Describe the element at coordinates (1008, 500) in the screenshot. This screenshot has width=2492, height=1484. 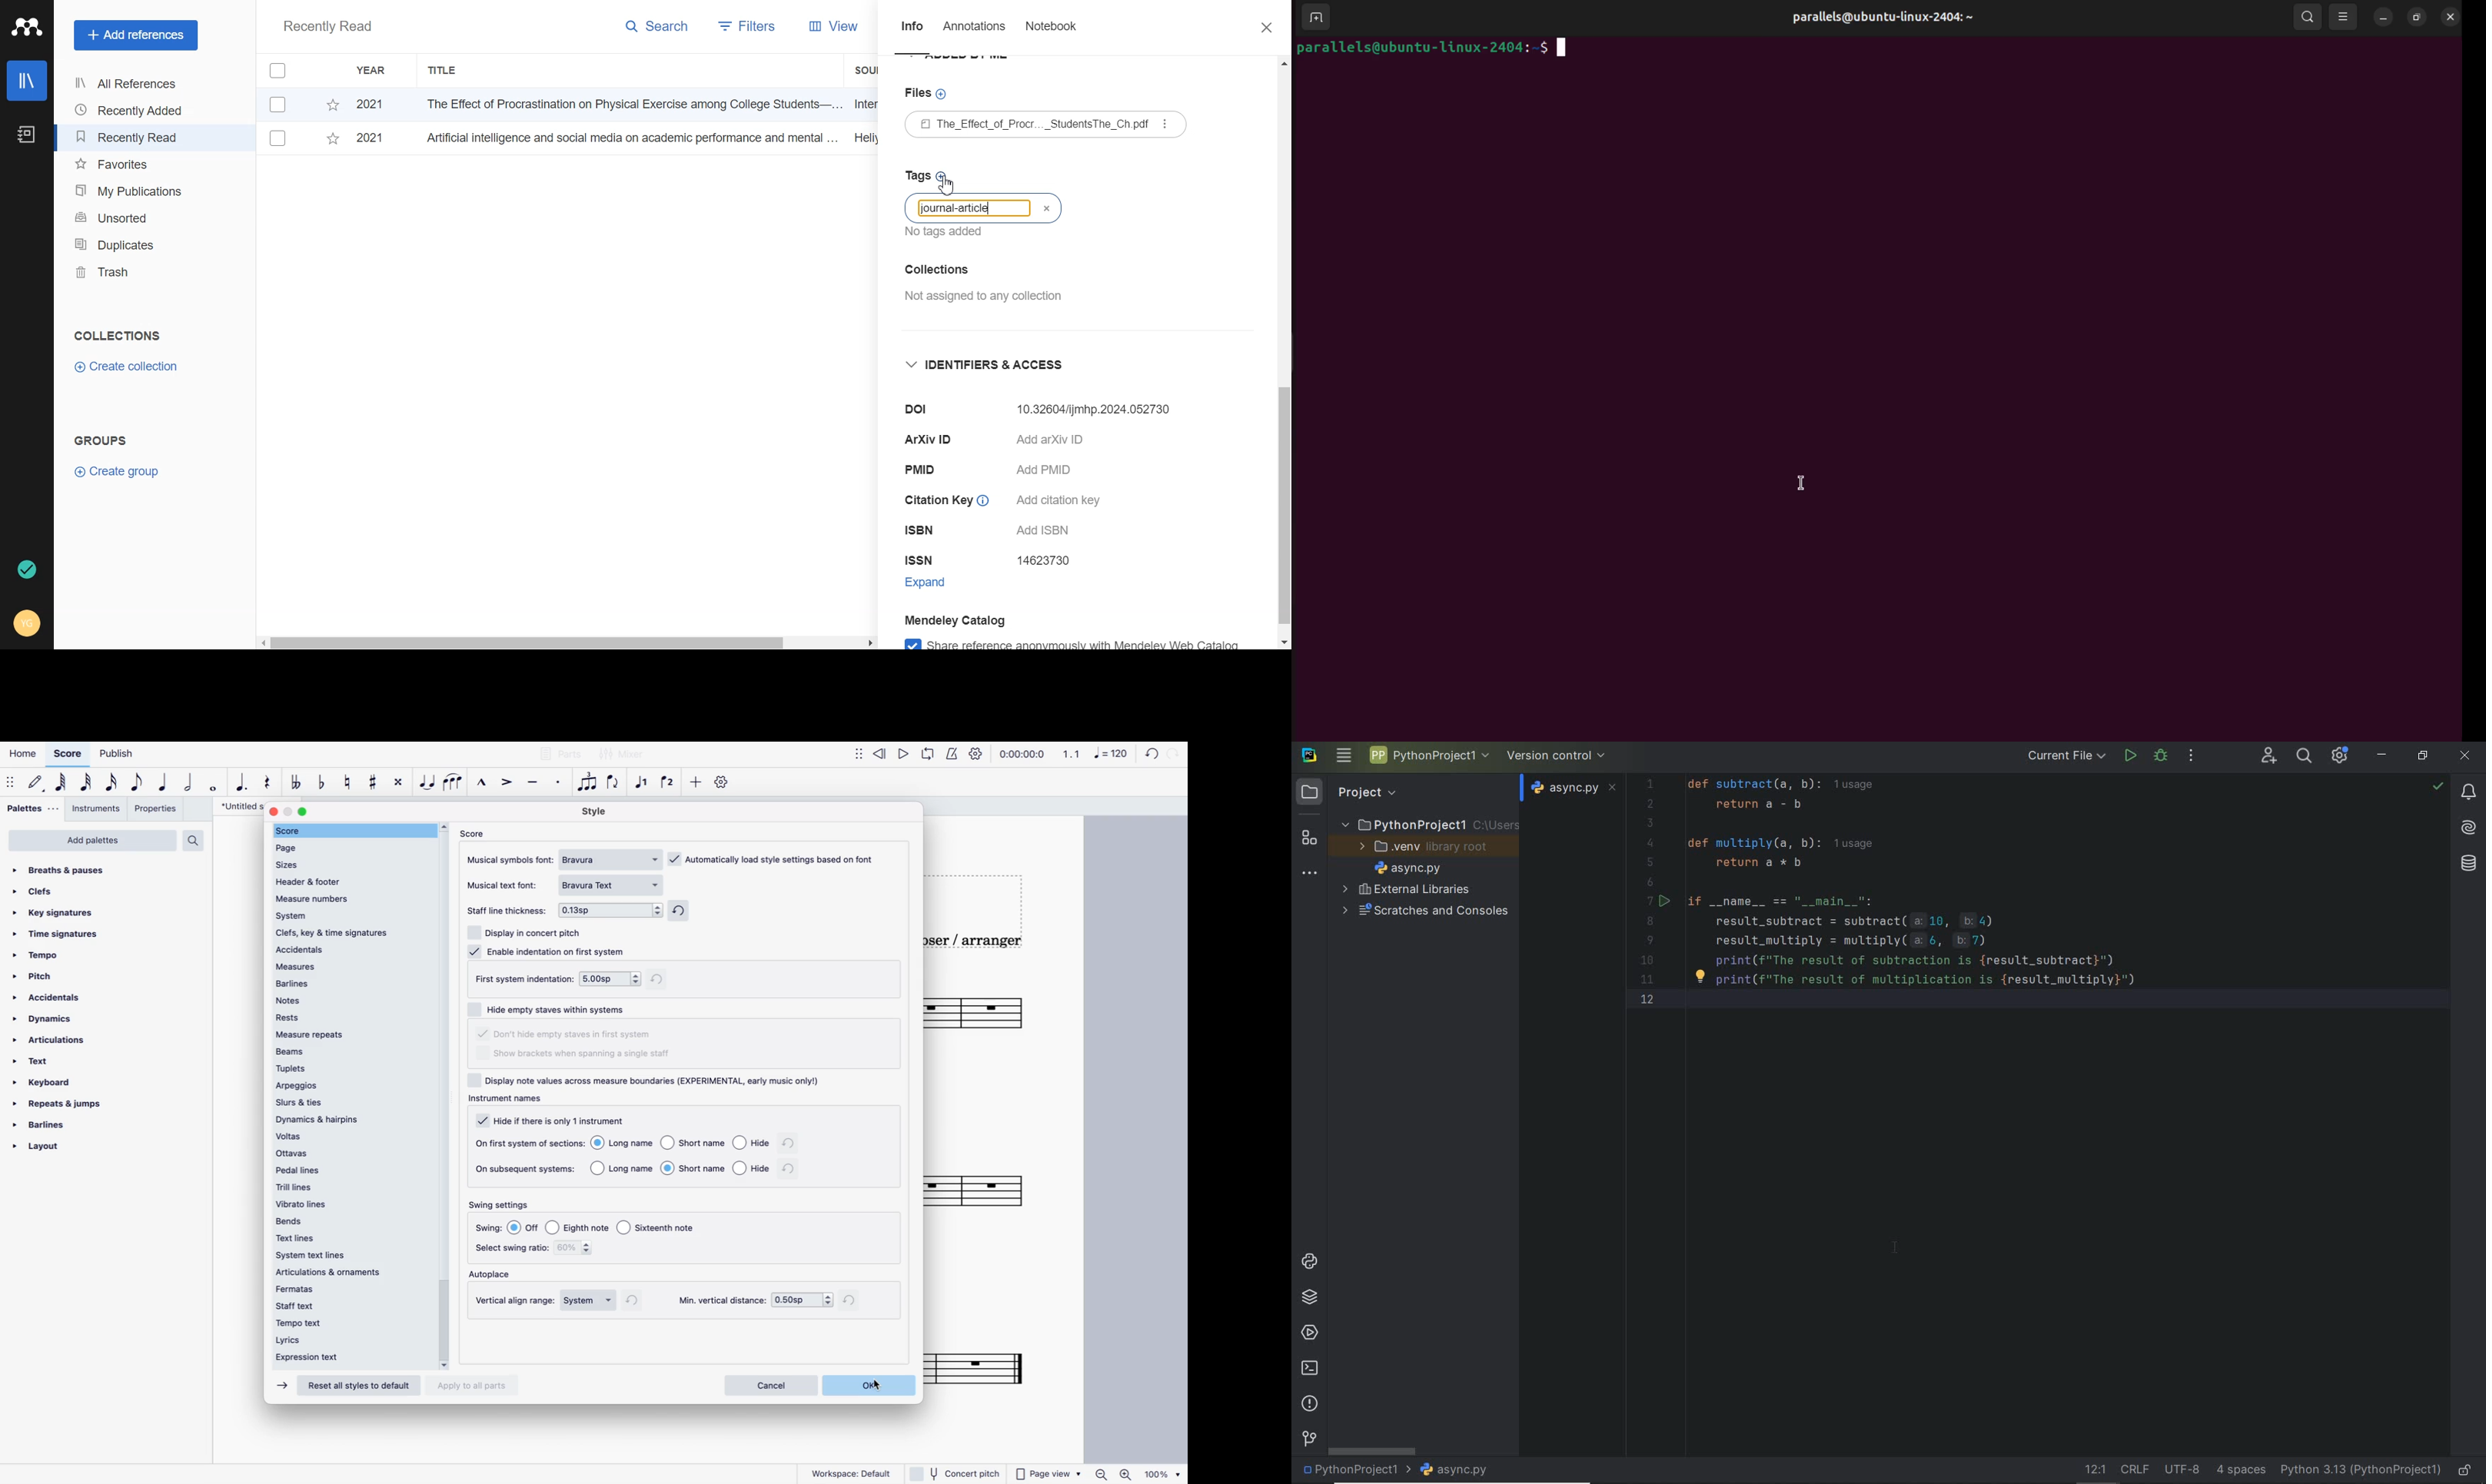
I see `Citation Key © Add citation key` at that location.